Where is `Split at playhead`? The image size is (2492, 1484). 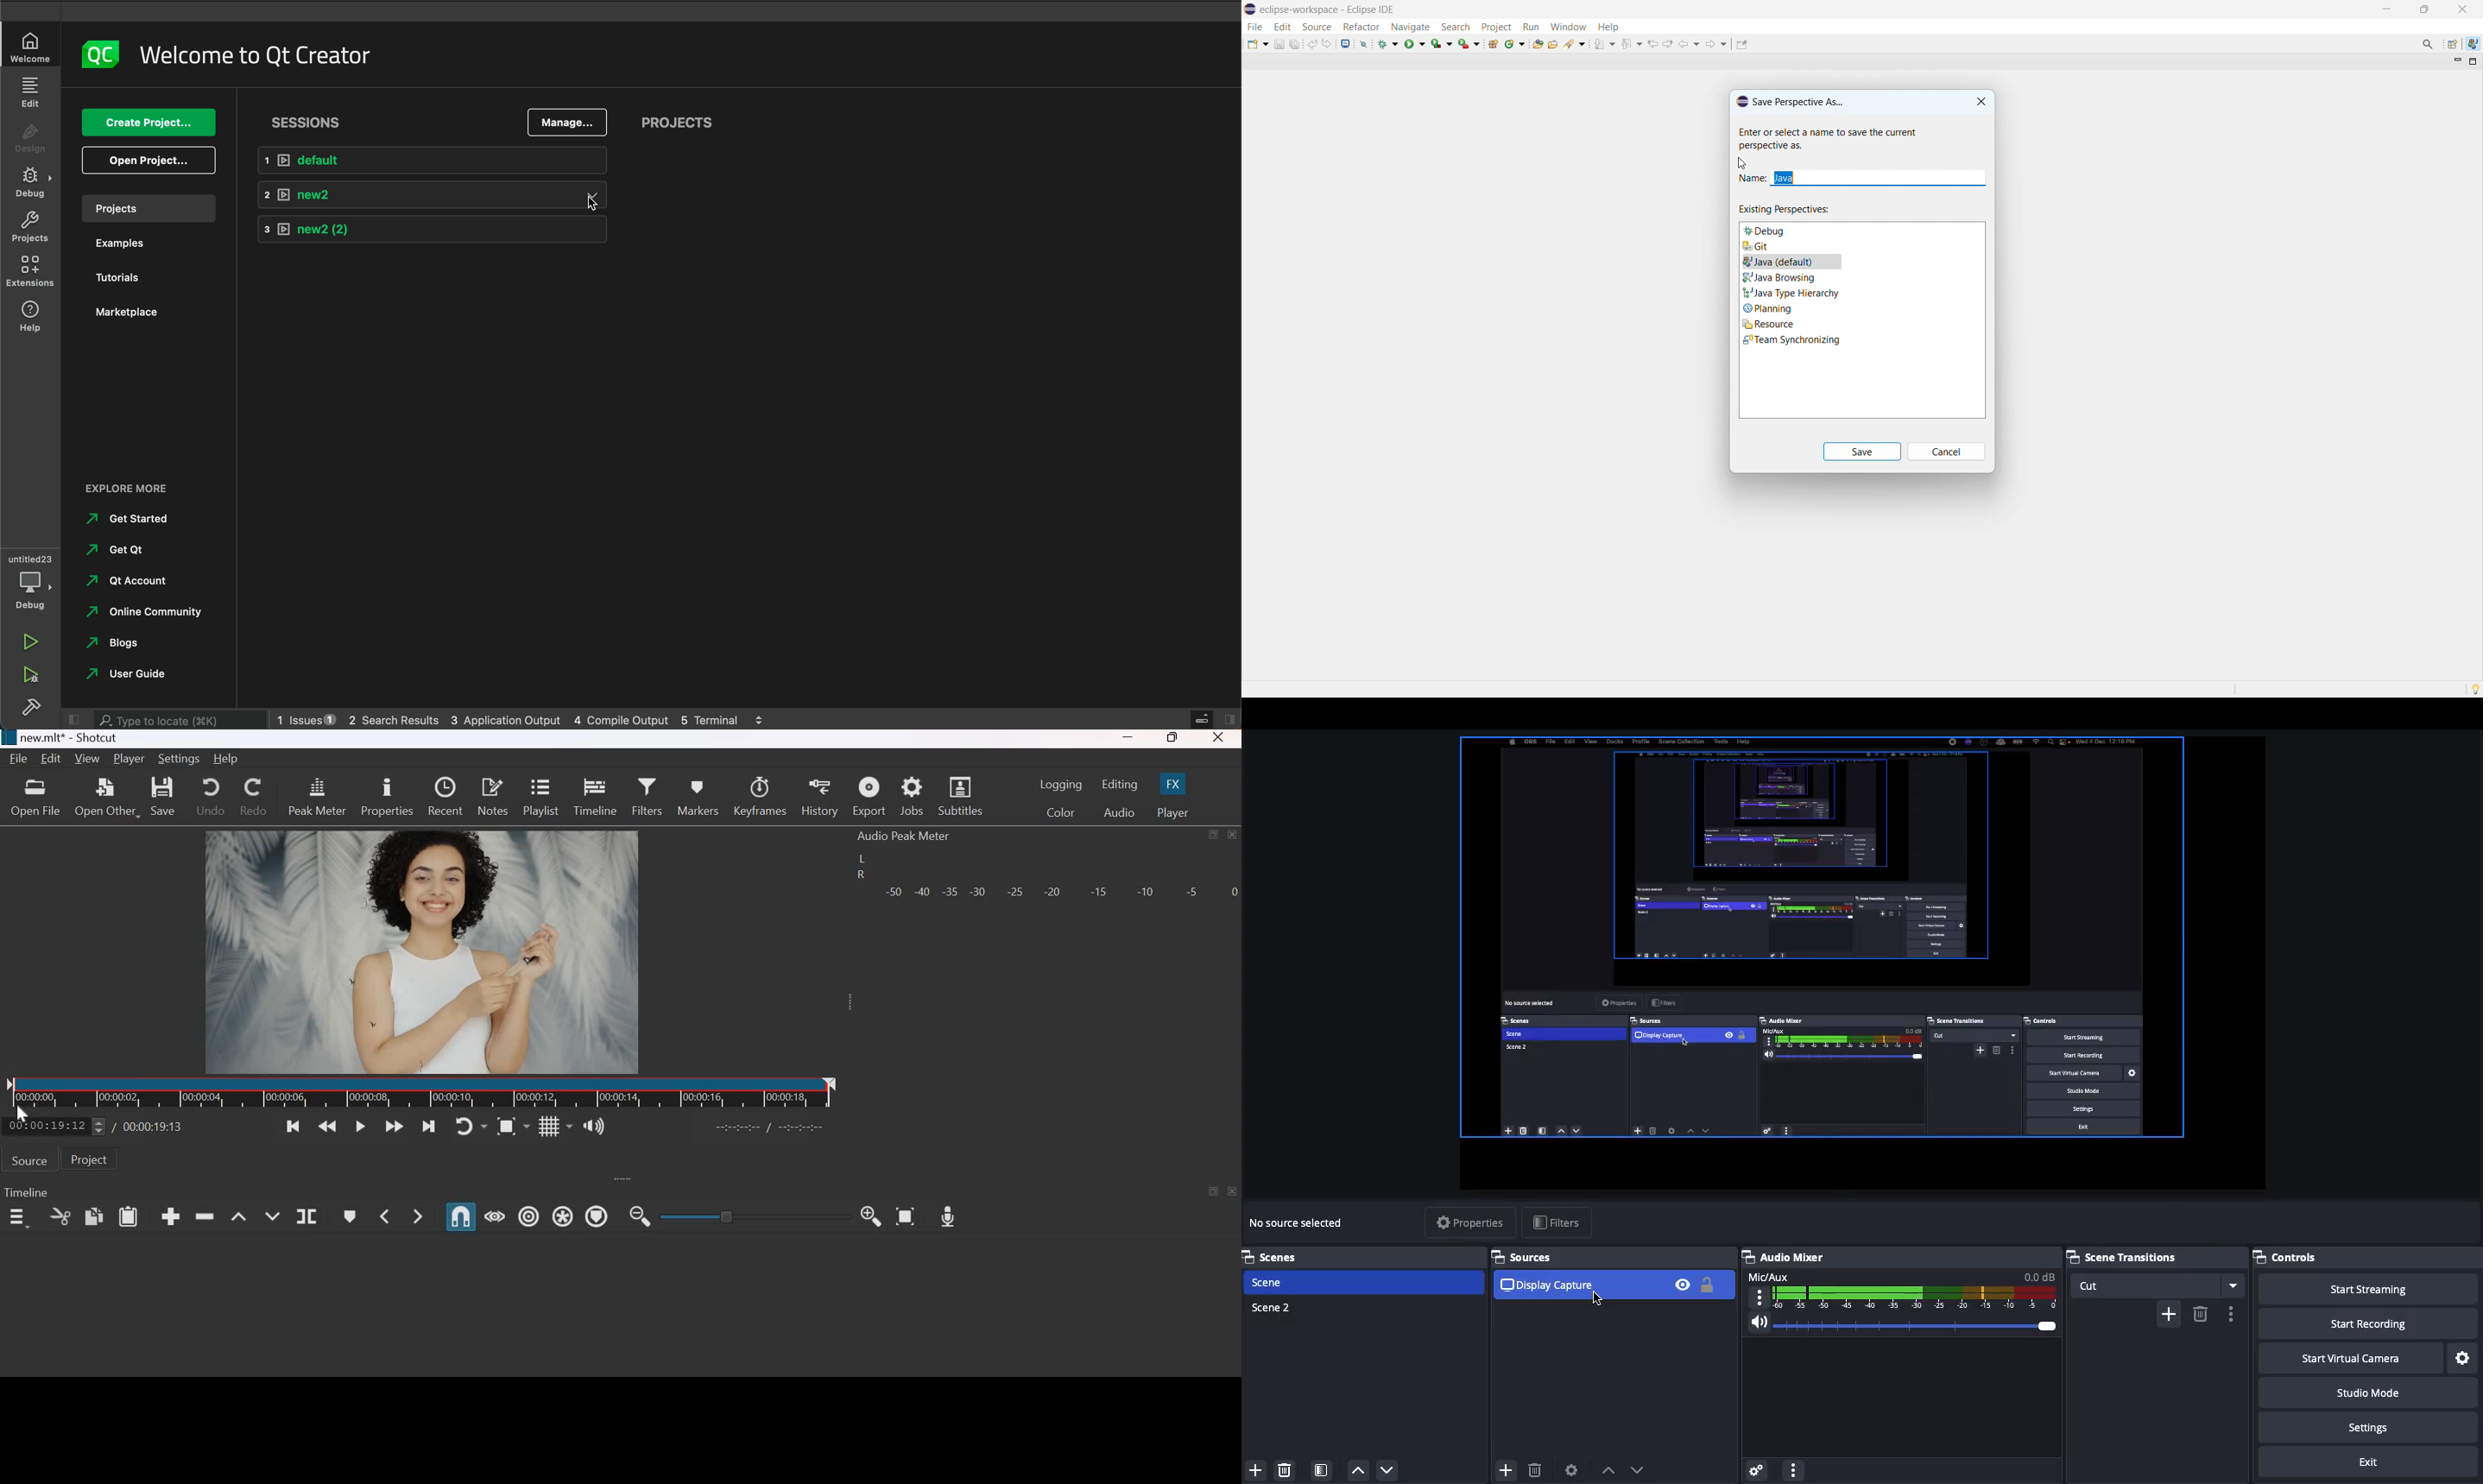 Split at playhead is located at coordinates (306, 1217).